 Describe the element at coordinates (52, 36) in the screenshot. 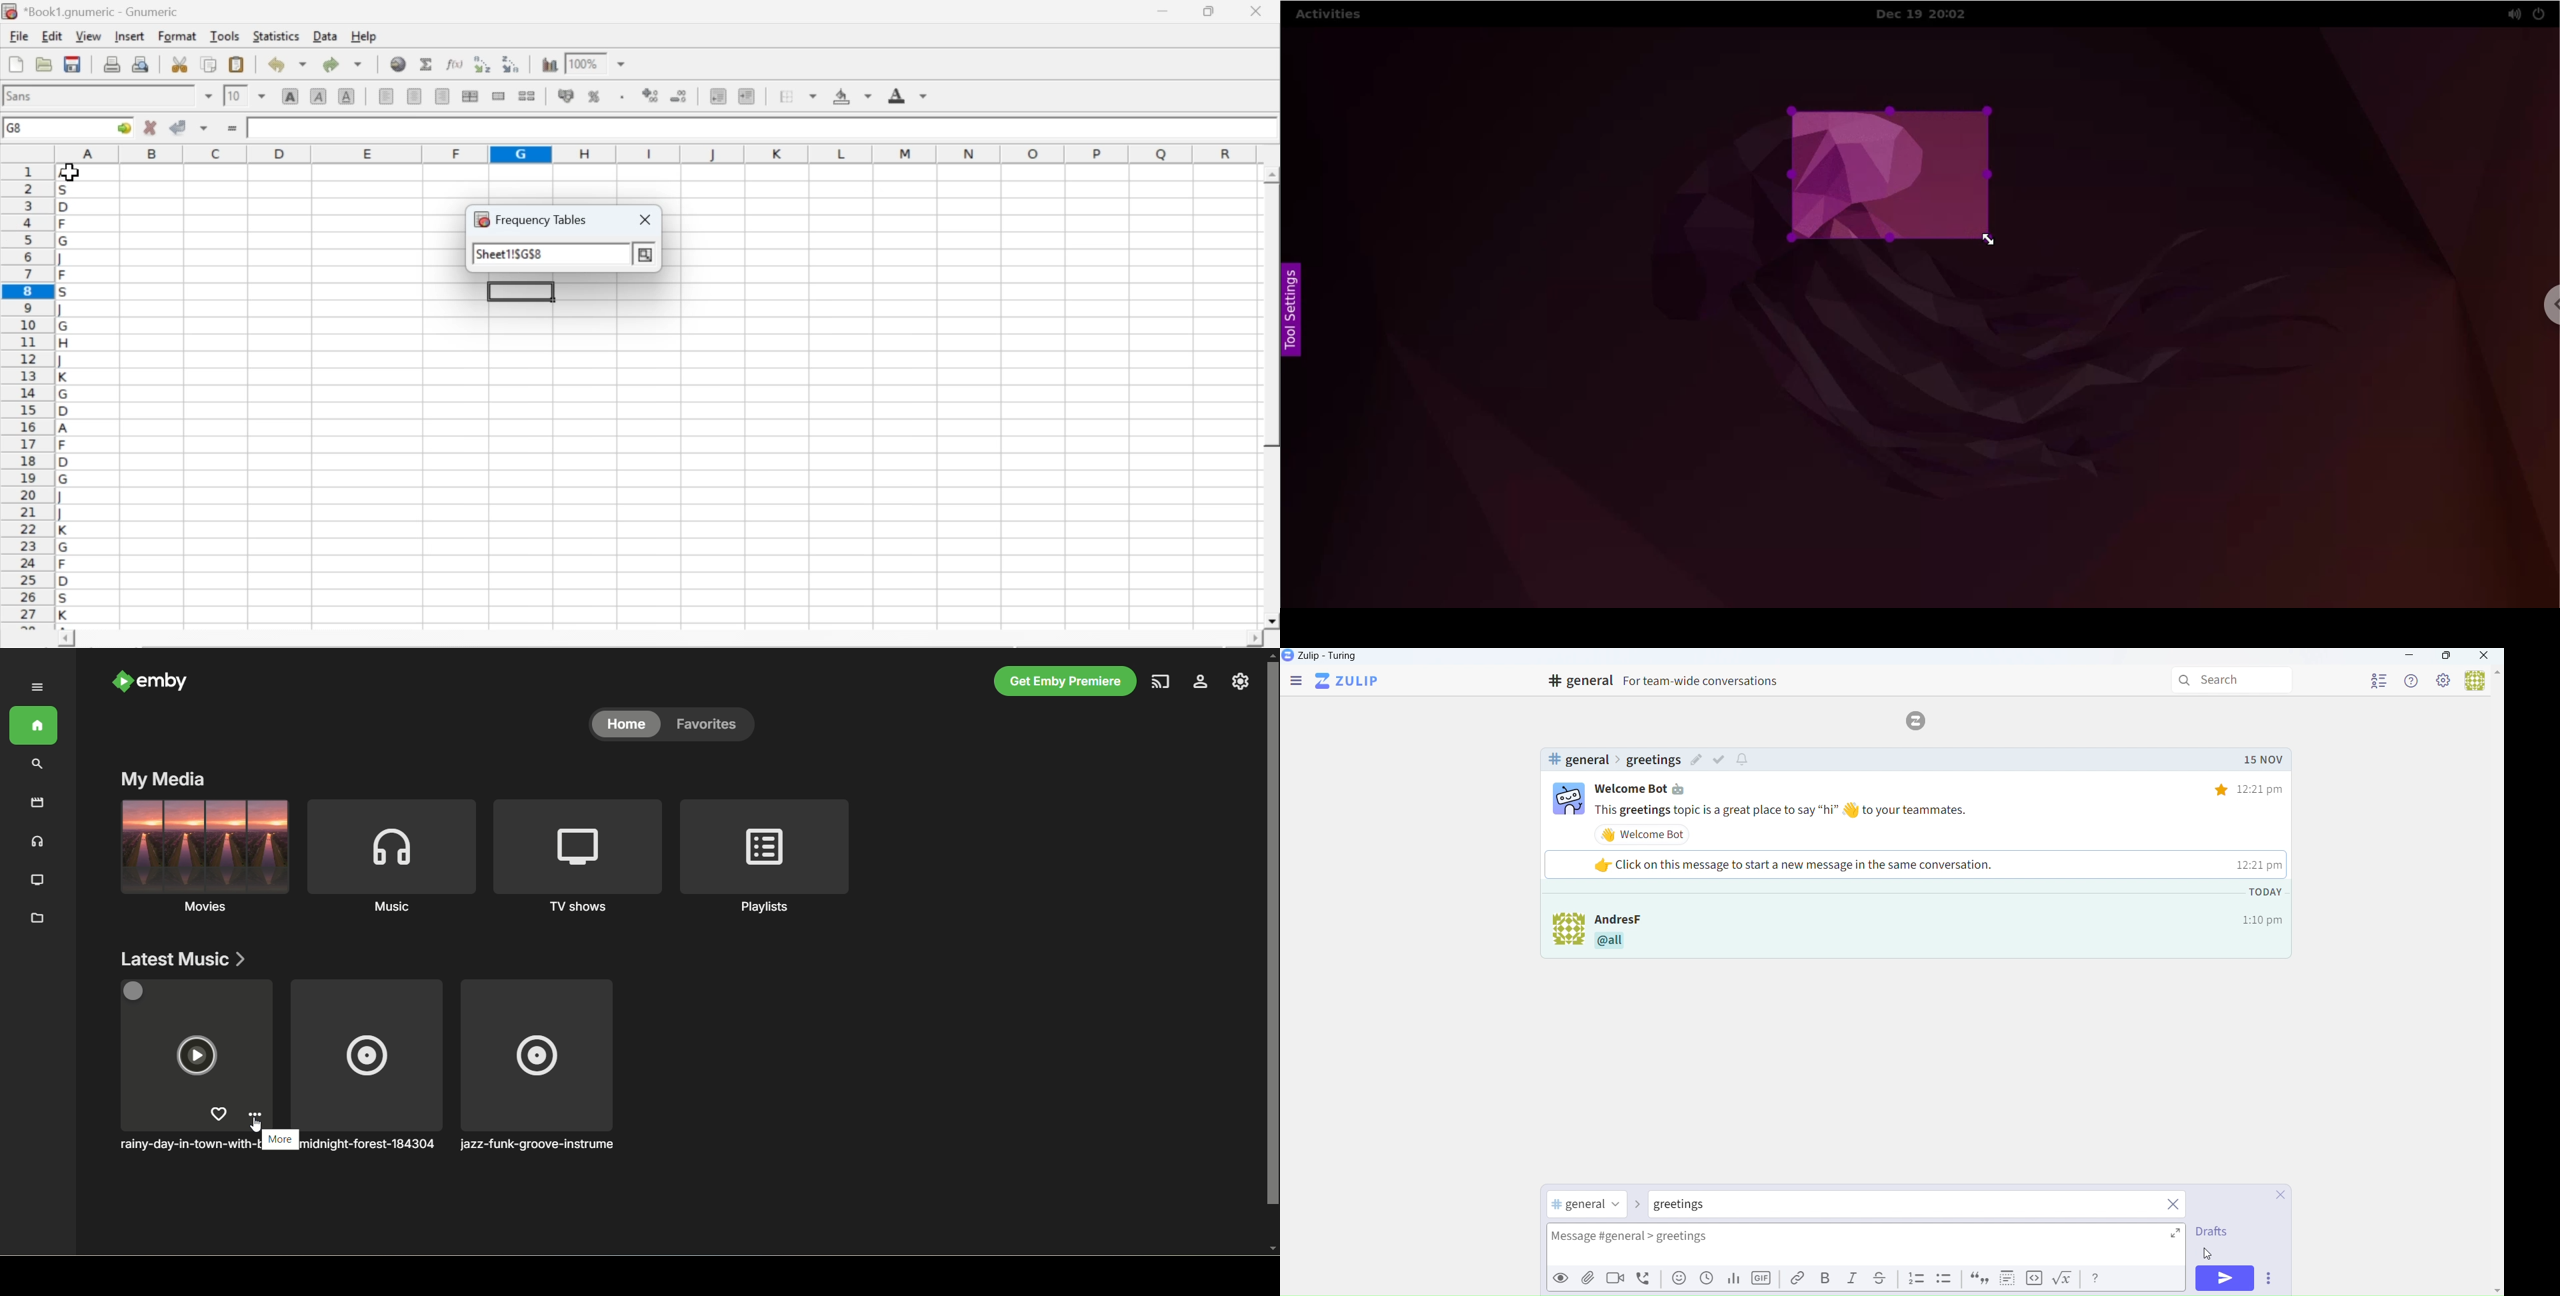

I see `edit` at that location.